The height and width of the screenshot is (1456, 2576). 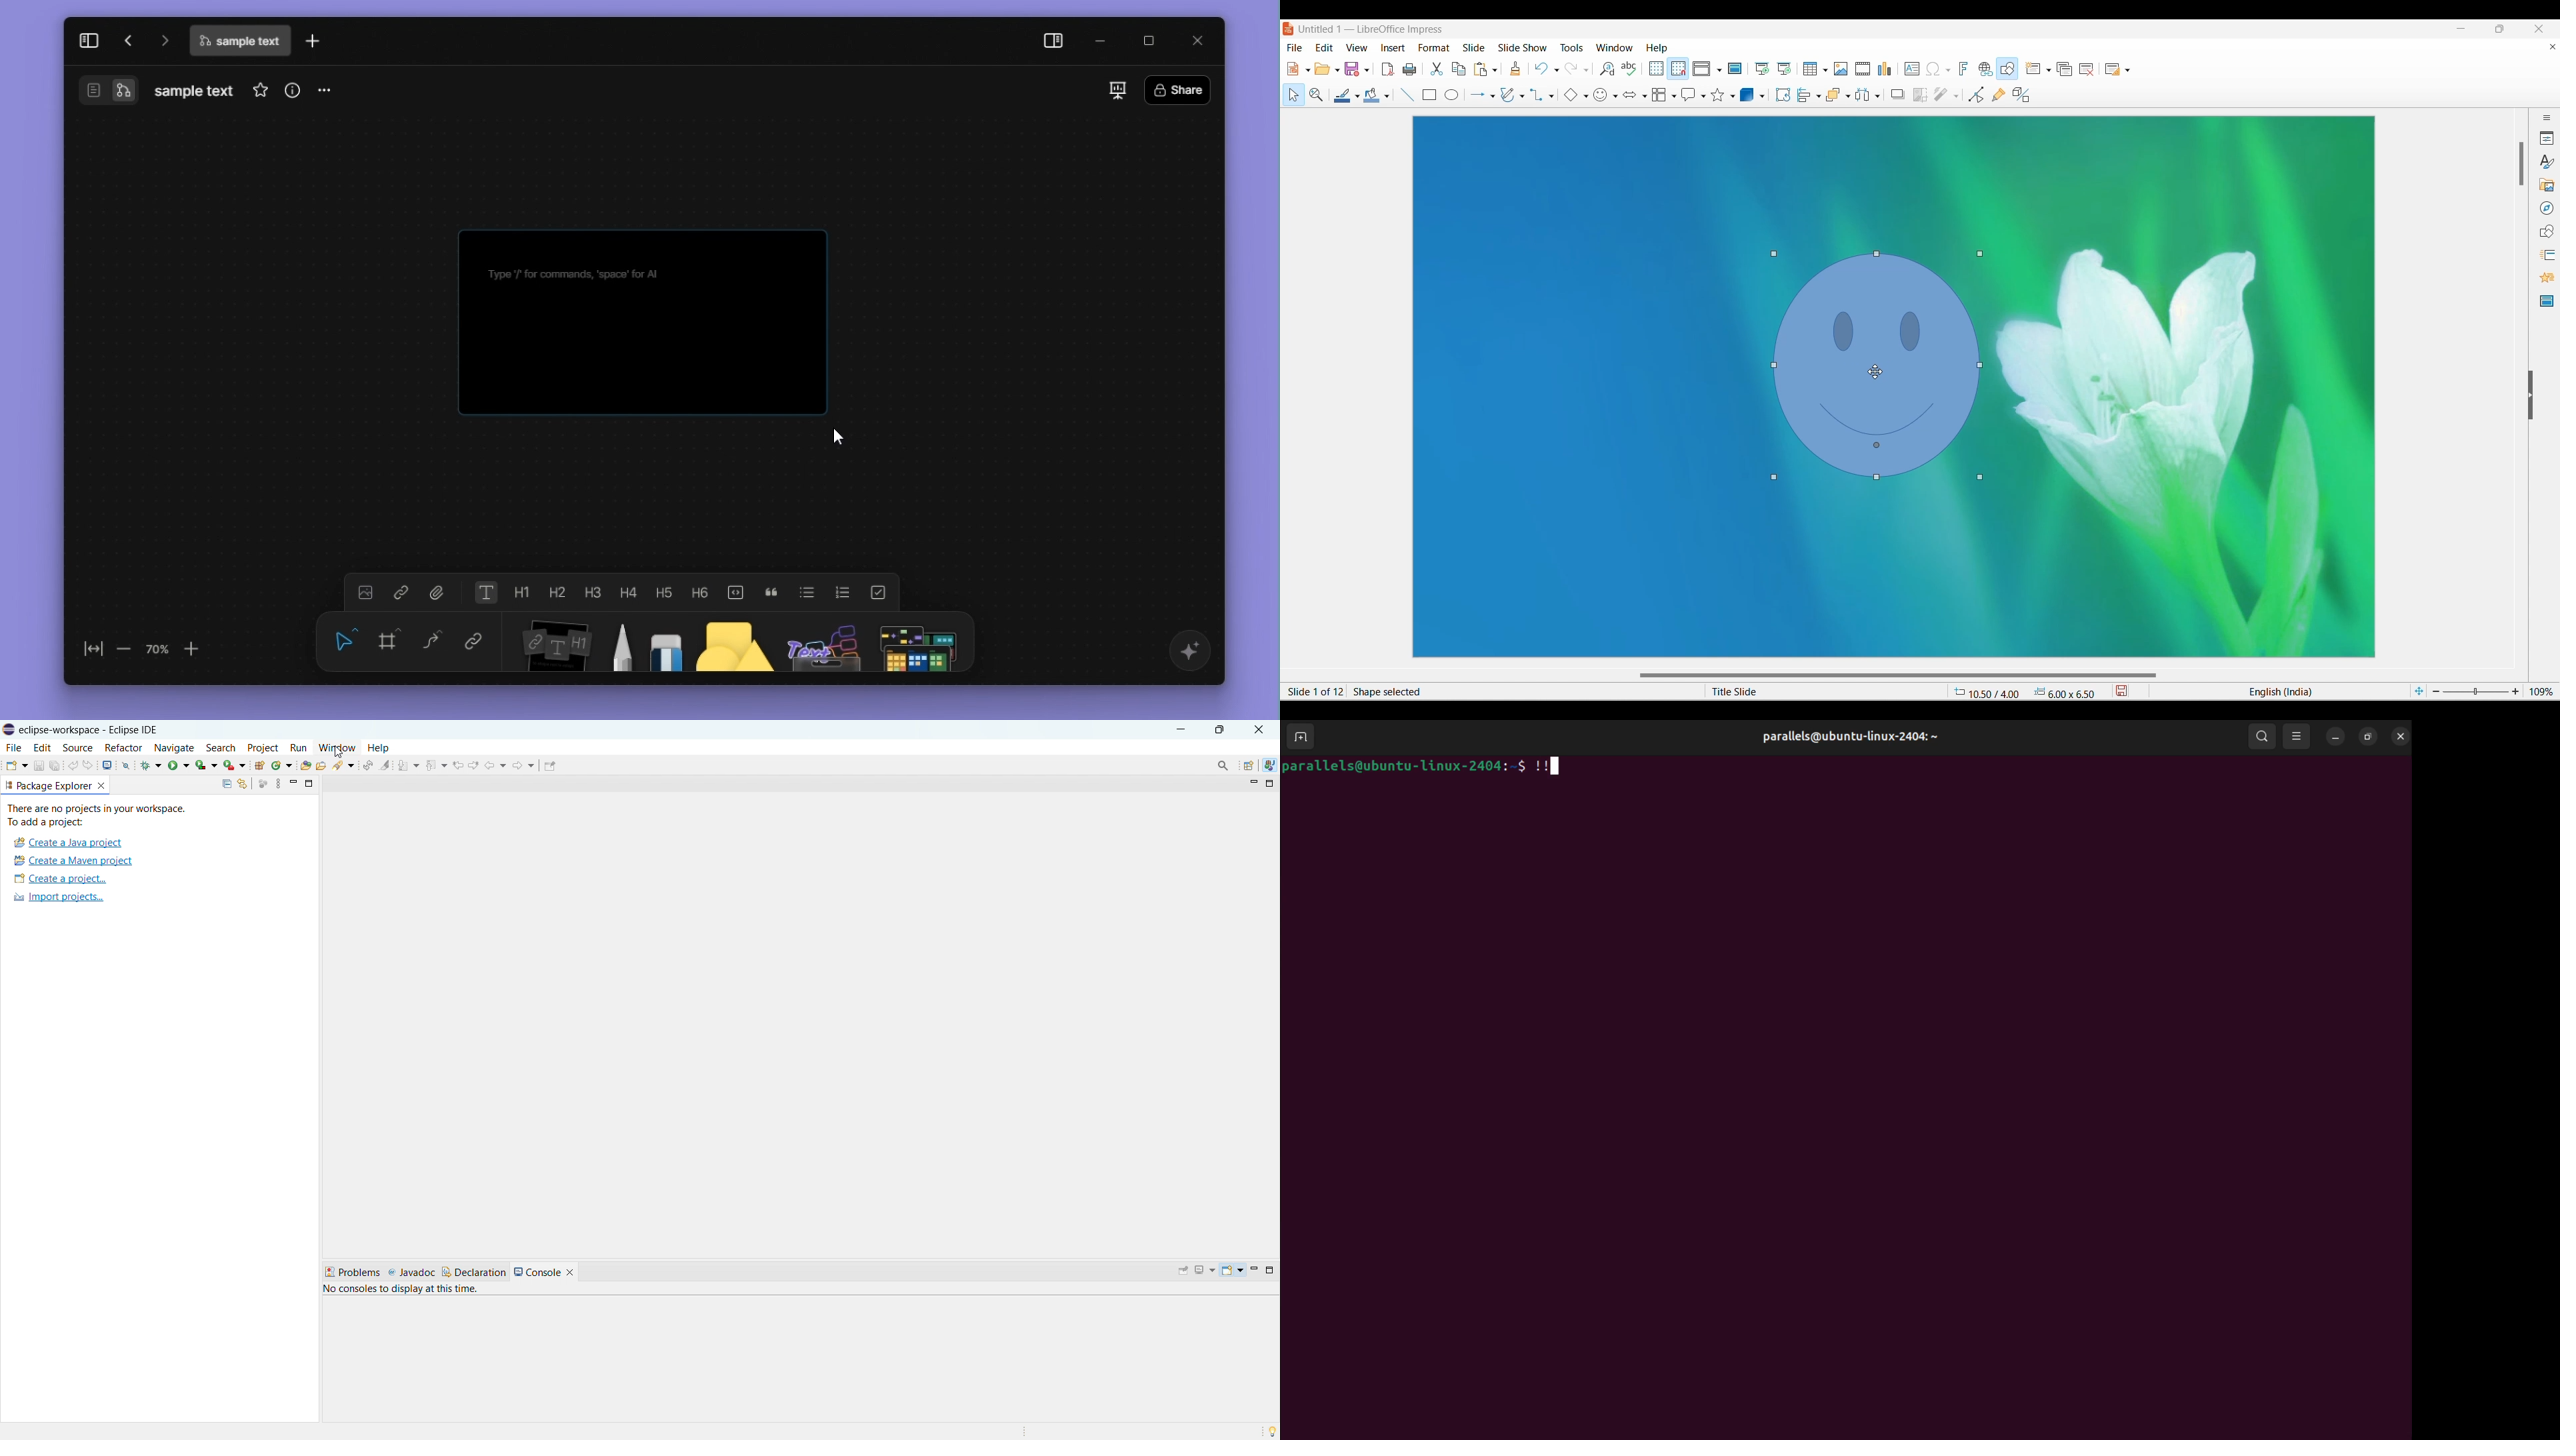 I want to click on minimize, so click(x=1179, y=729).